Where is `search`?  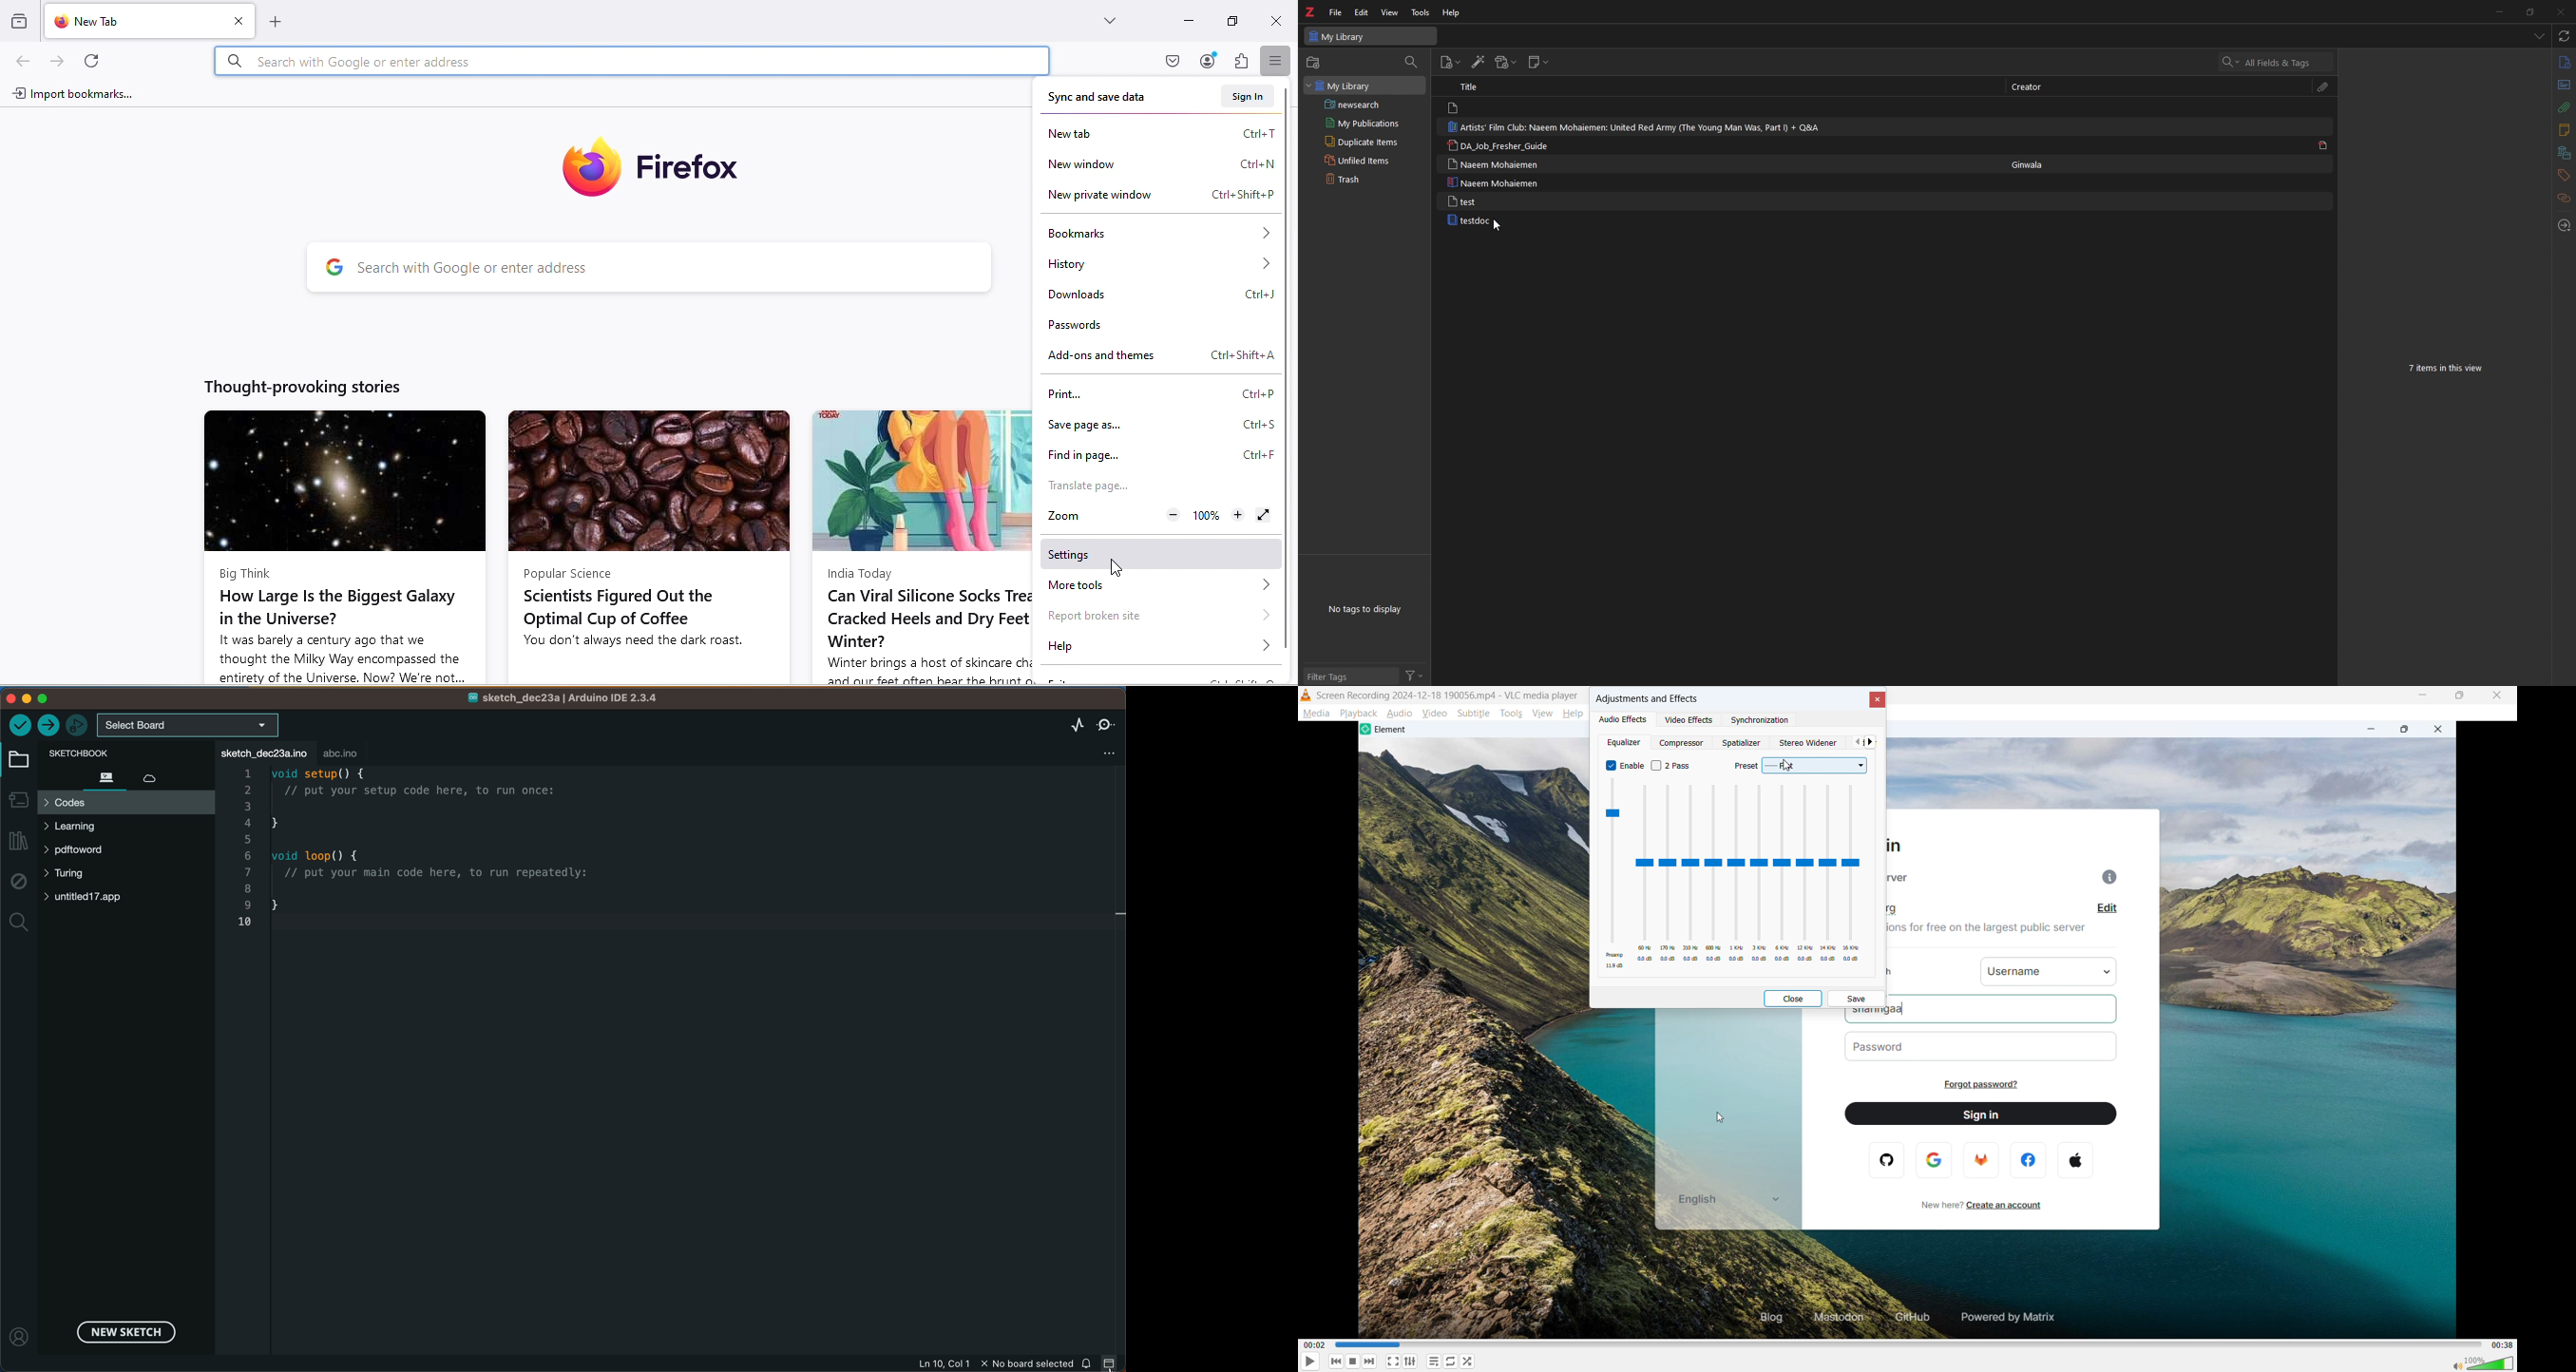
search is located at coordinates (2277, 62).